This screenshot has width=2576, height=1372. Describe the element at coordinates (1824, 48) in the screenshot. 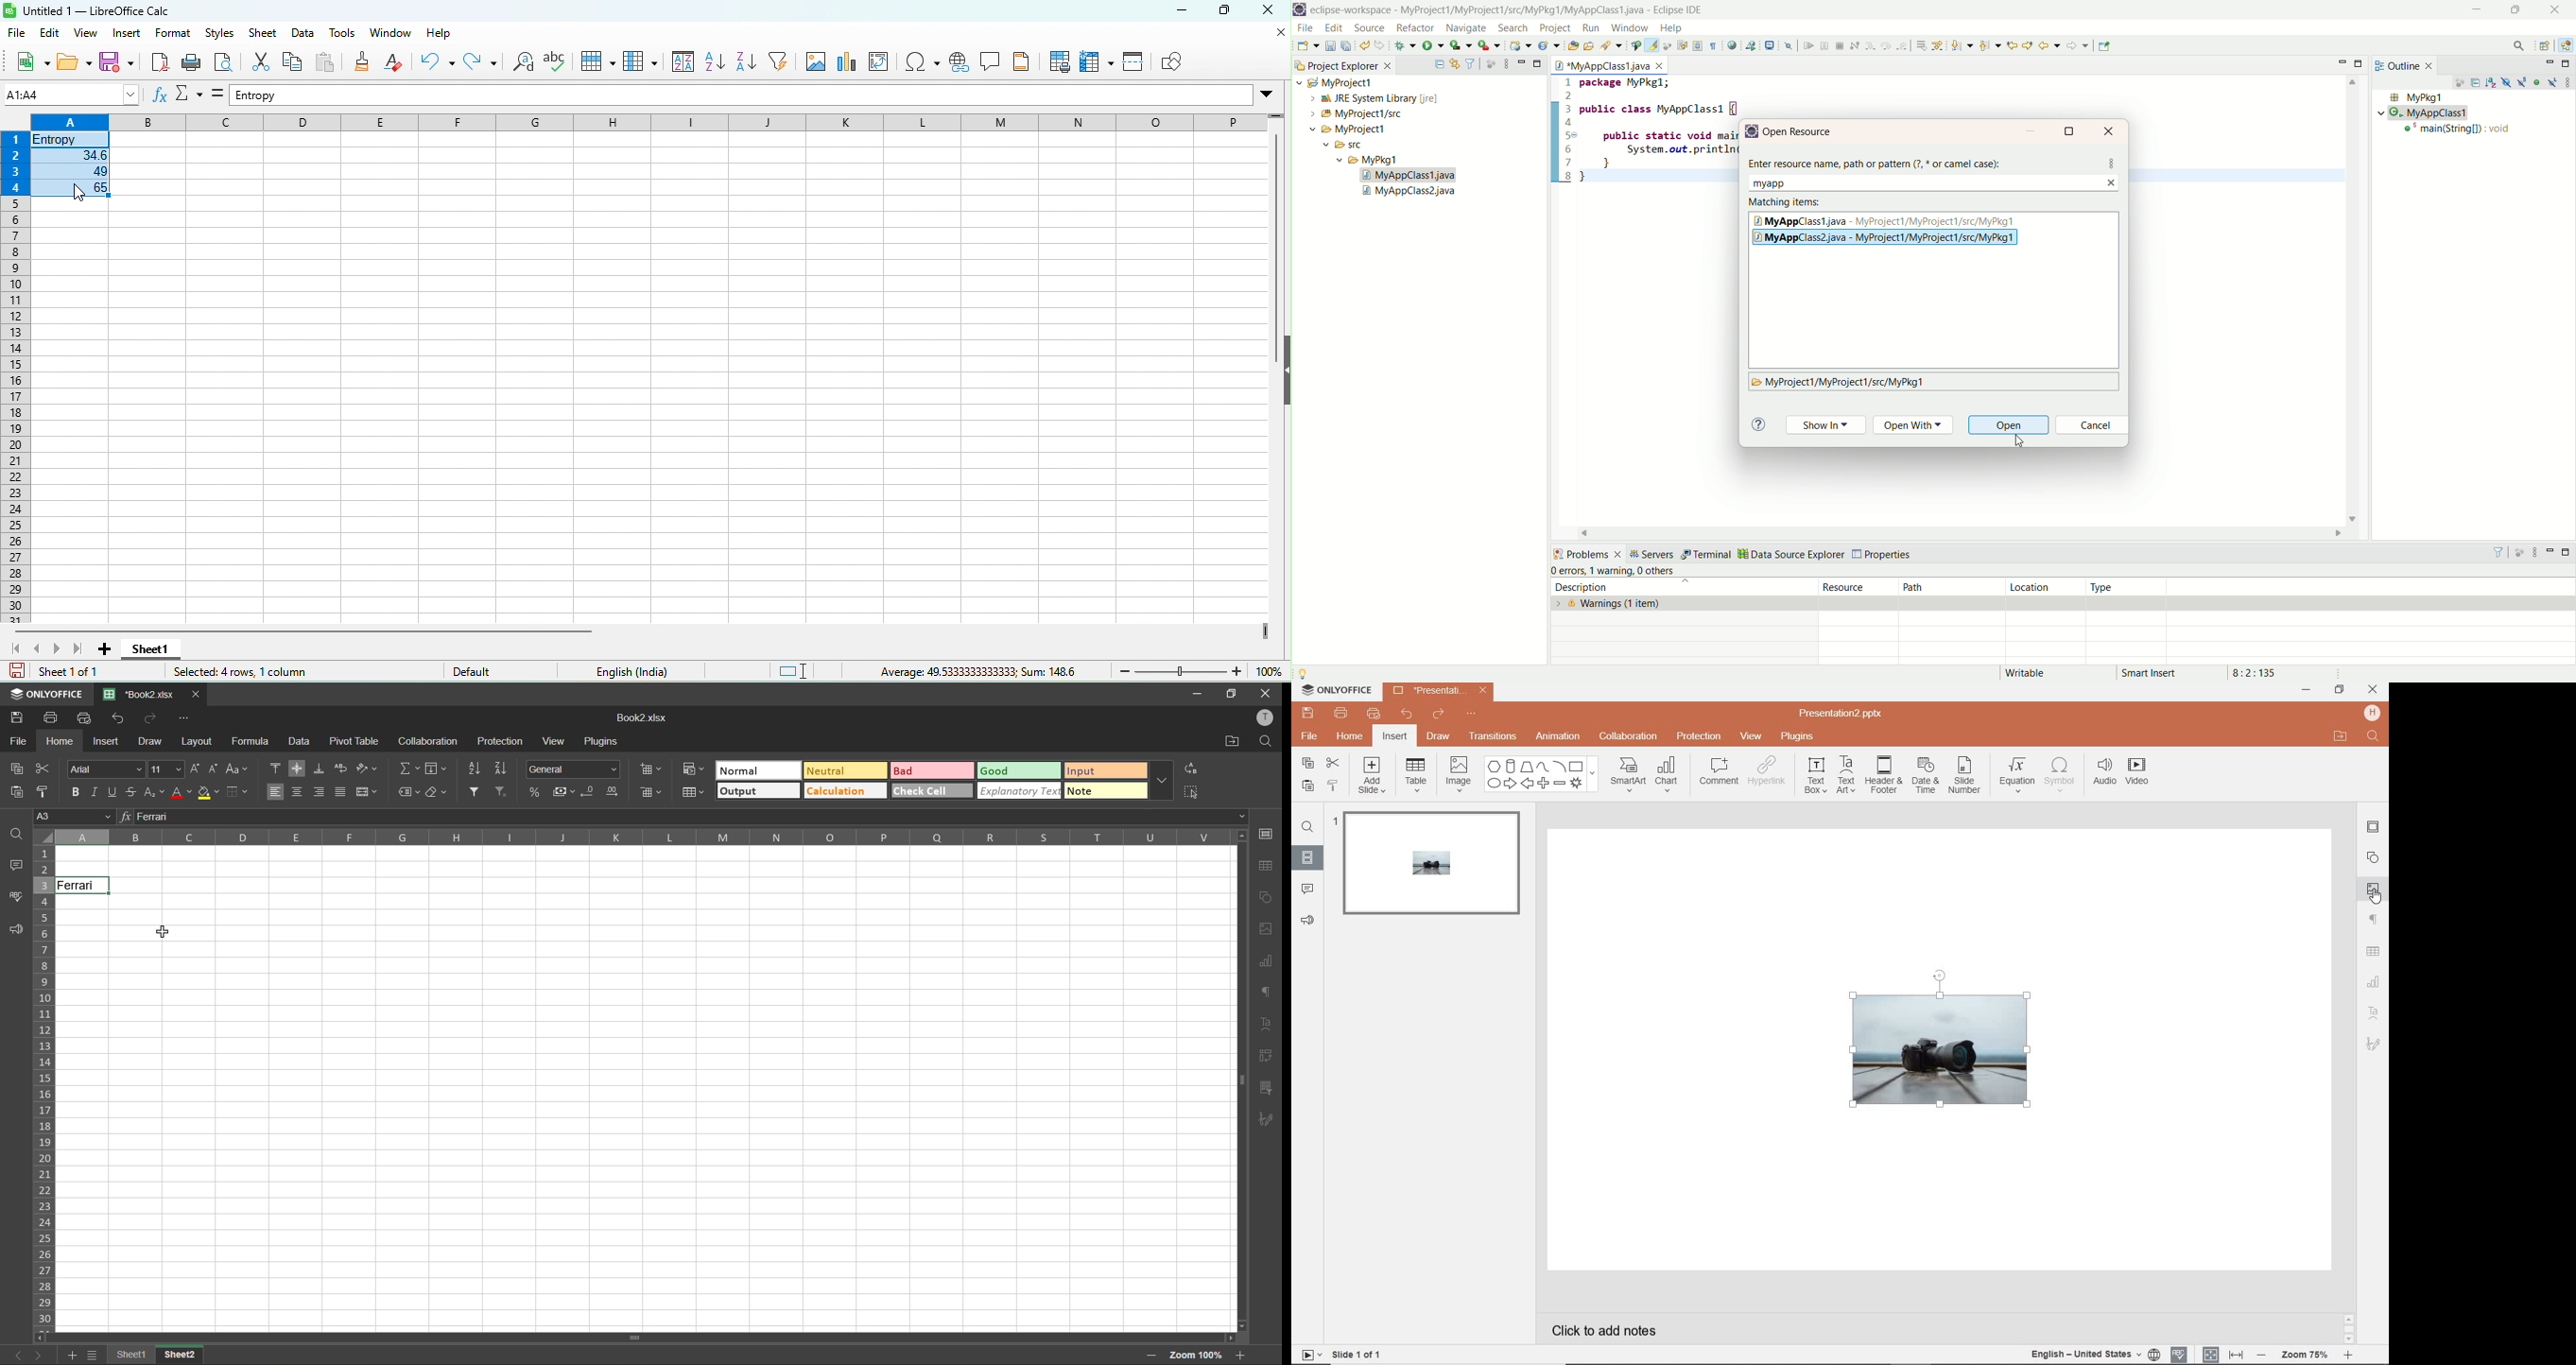

I see `suspend` at that location.